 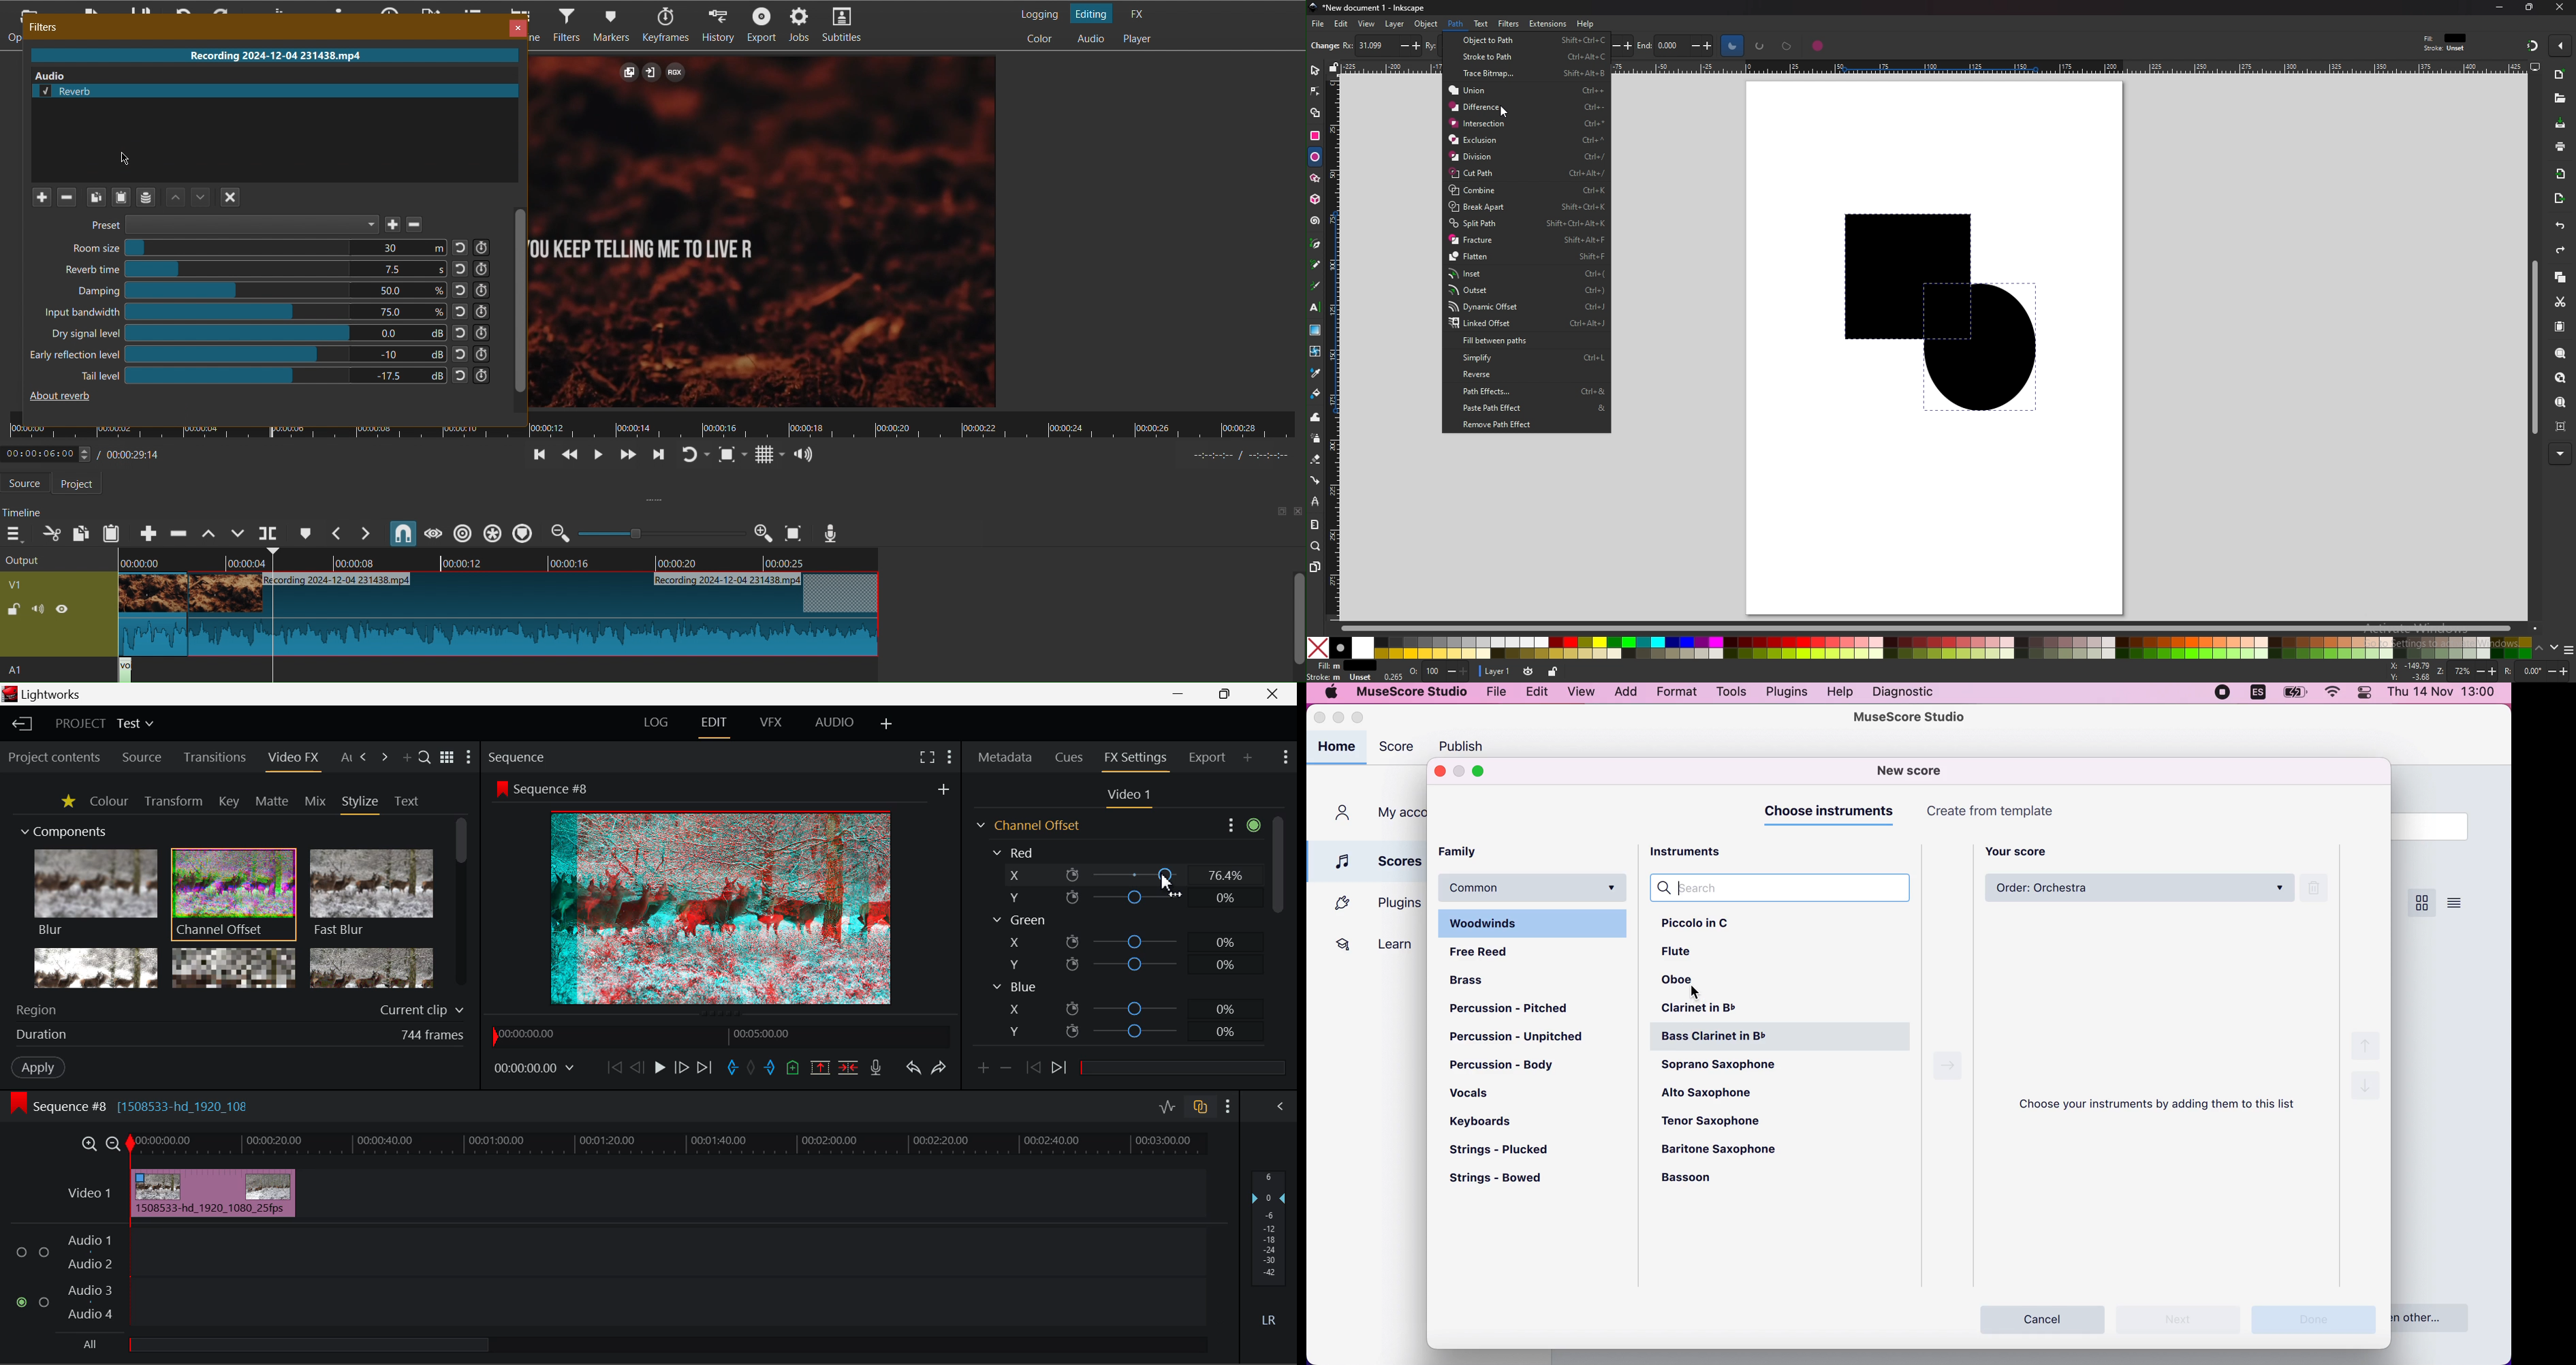 I want to click on alto saxophone, so click(x=1716, y=1095).